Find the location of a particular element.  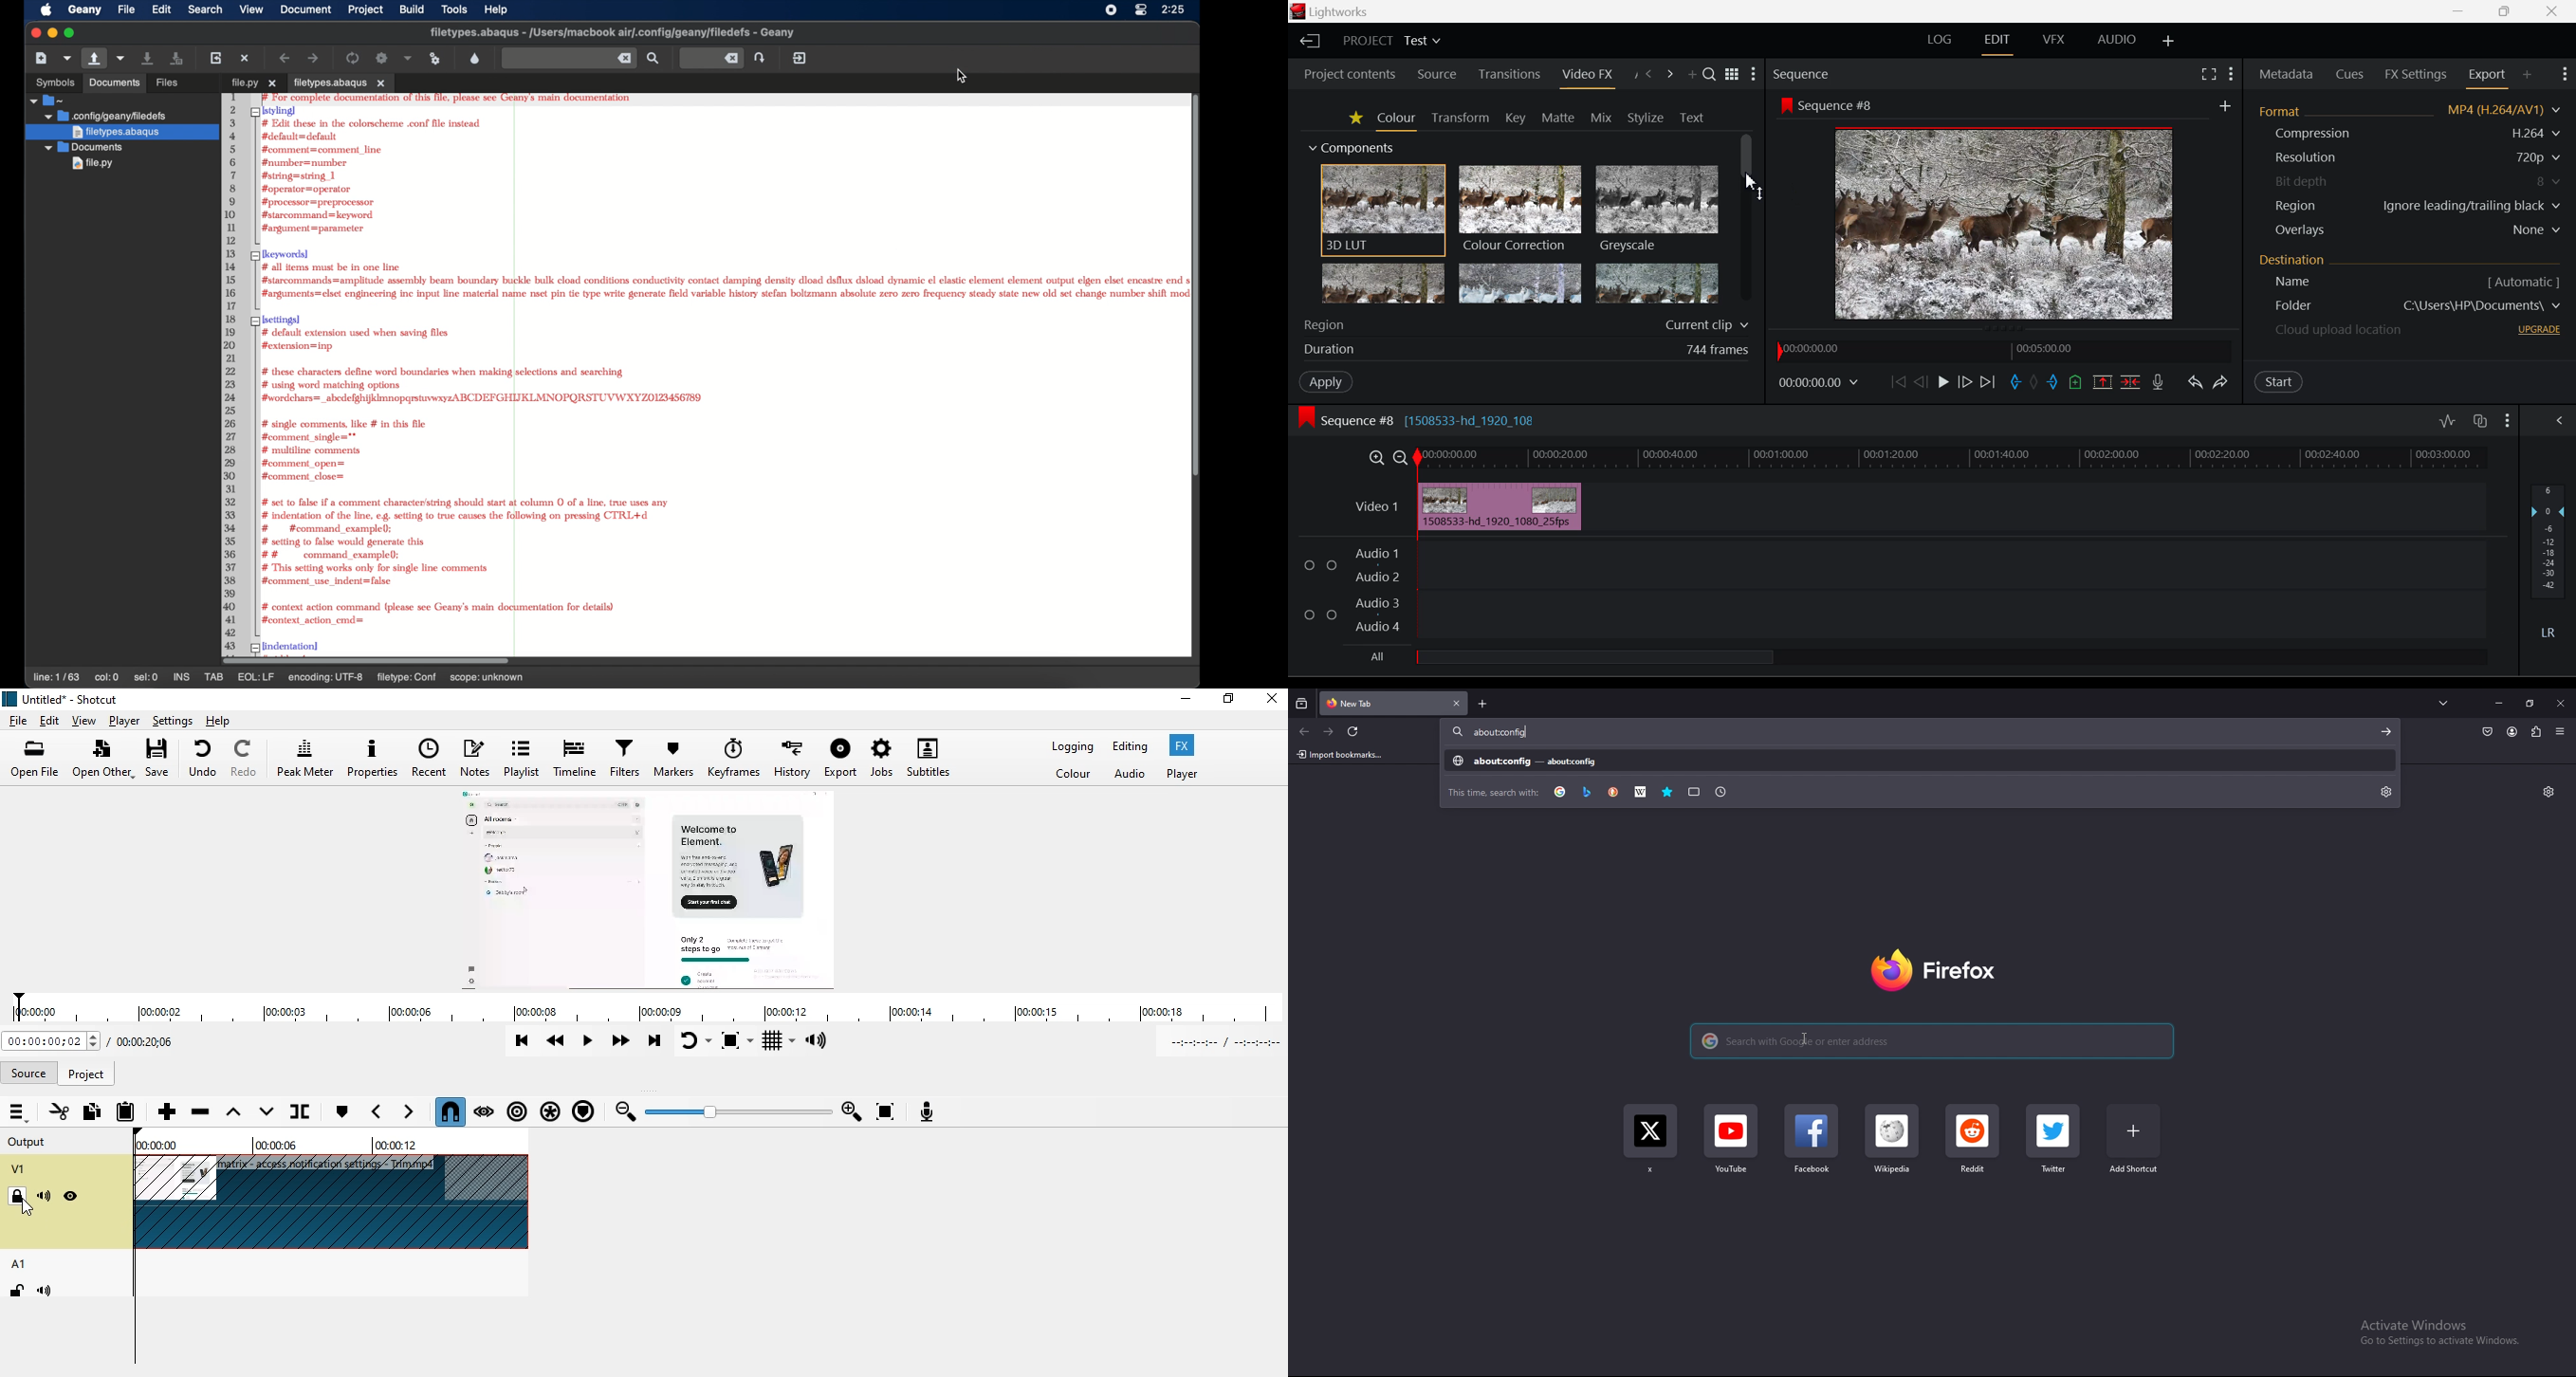

search is located at coordinates (1544, 731).